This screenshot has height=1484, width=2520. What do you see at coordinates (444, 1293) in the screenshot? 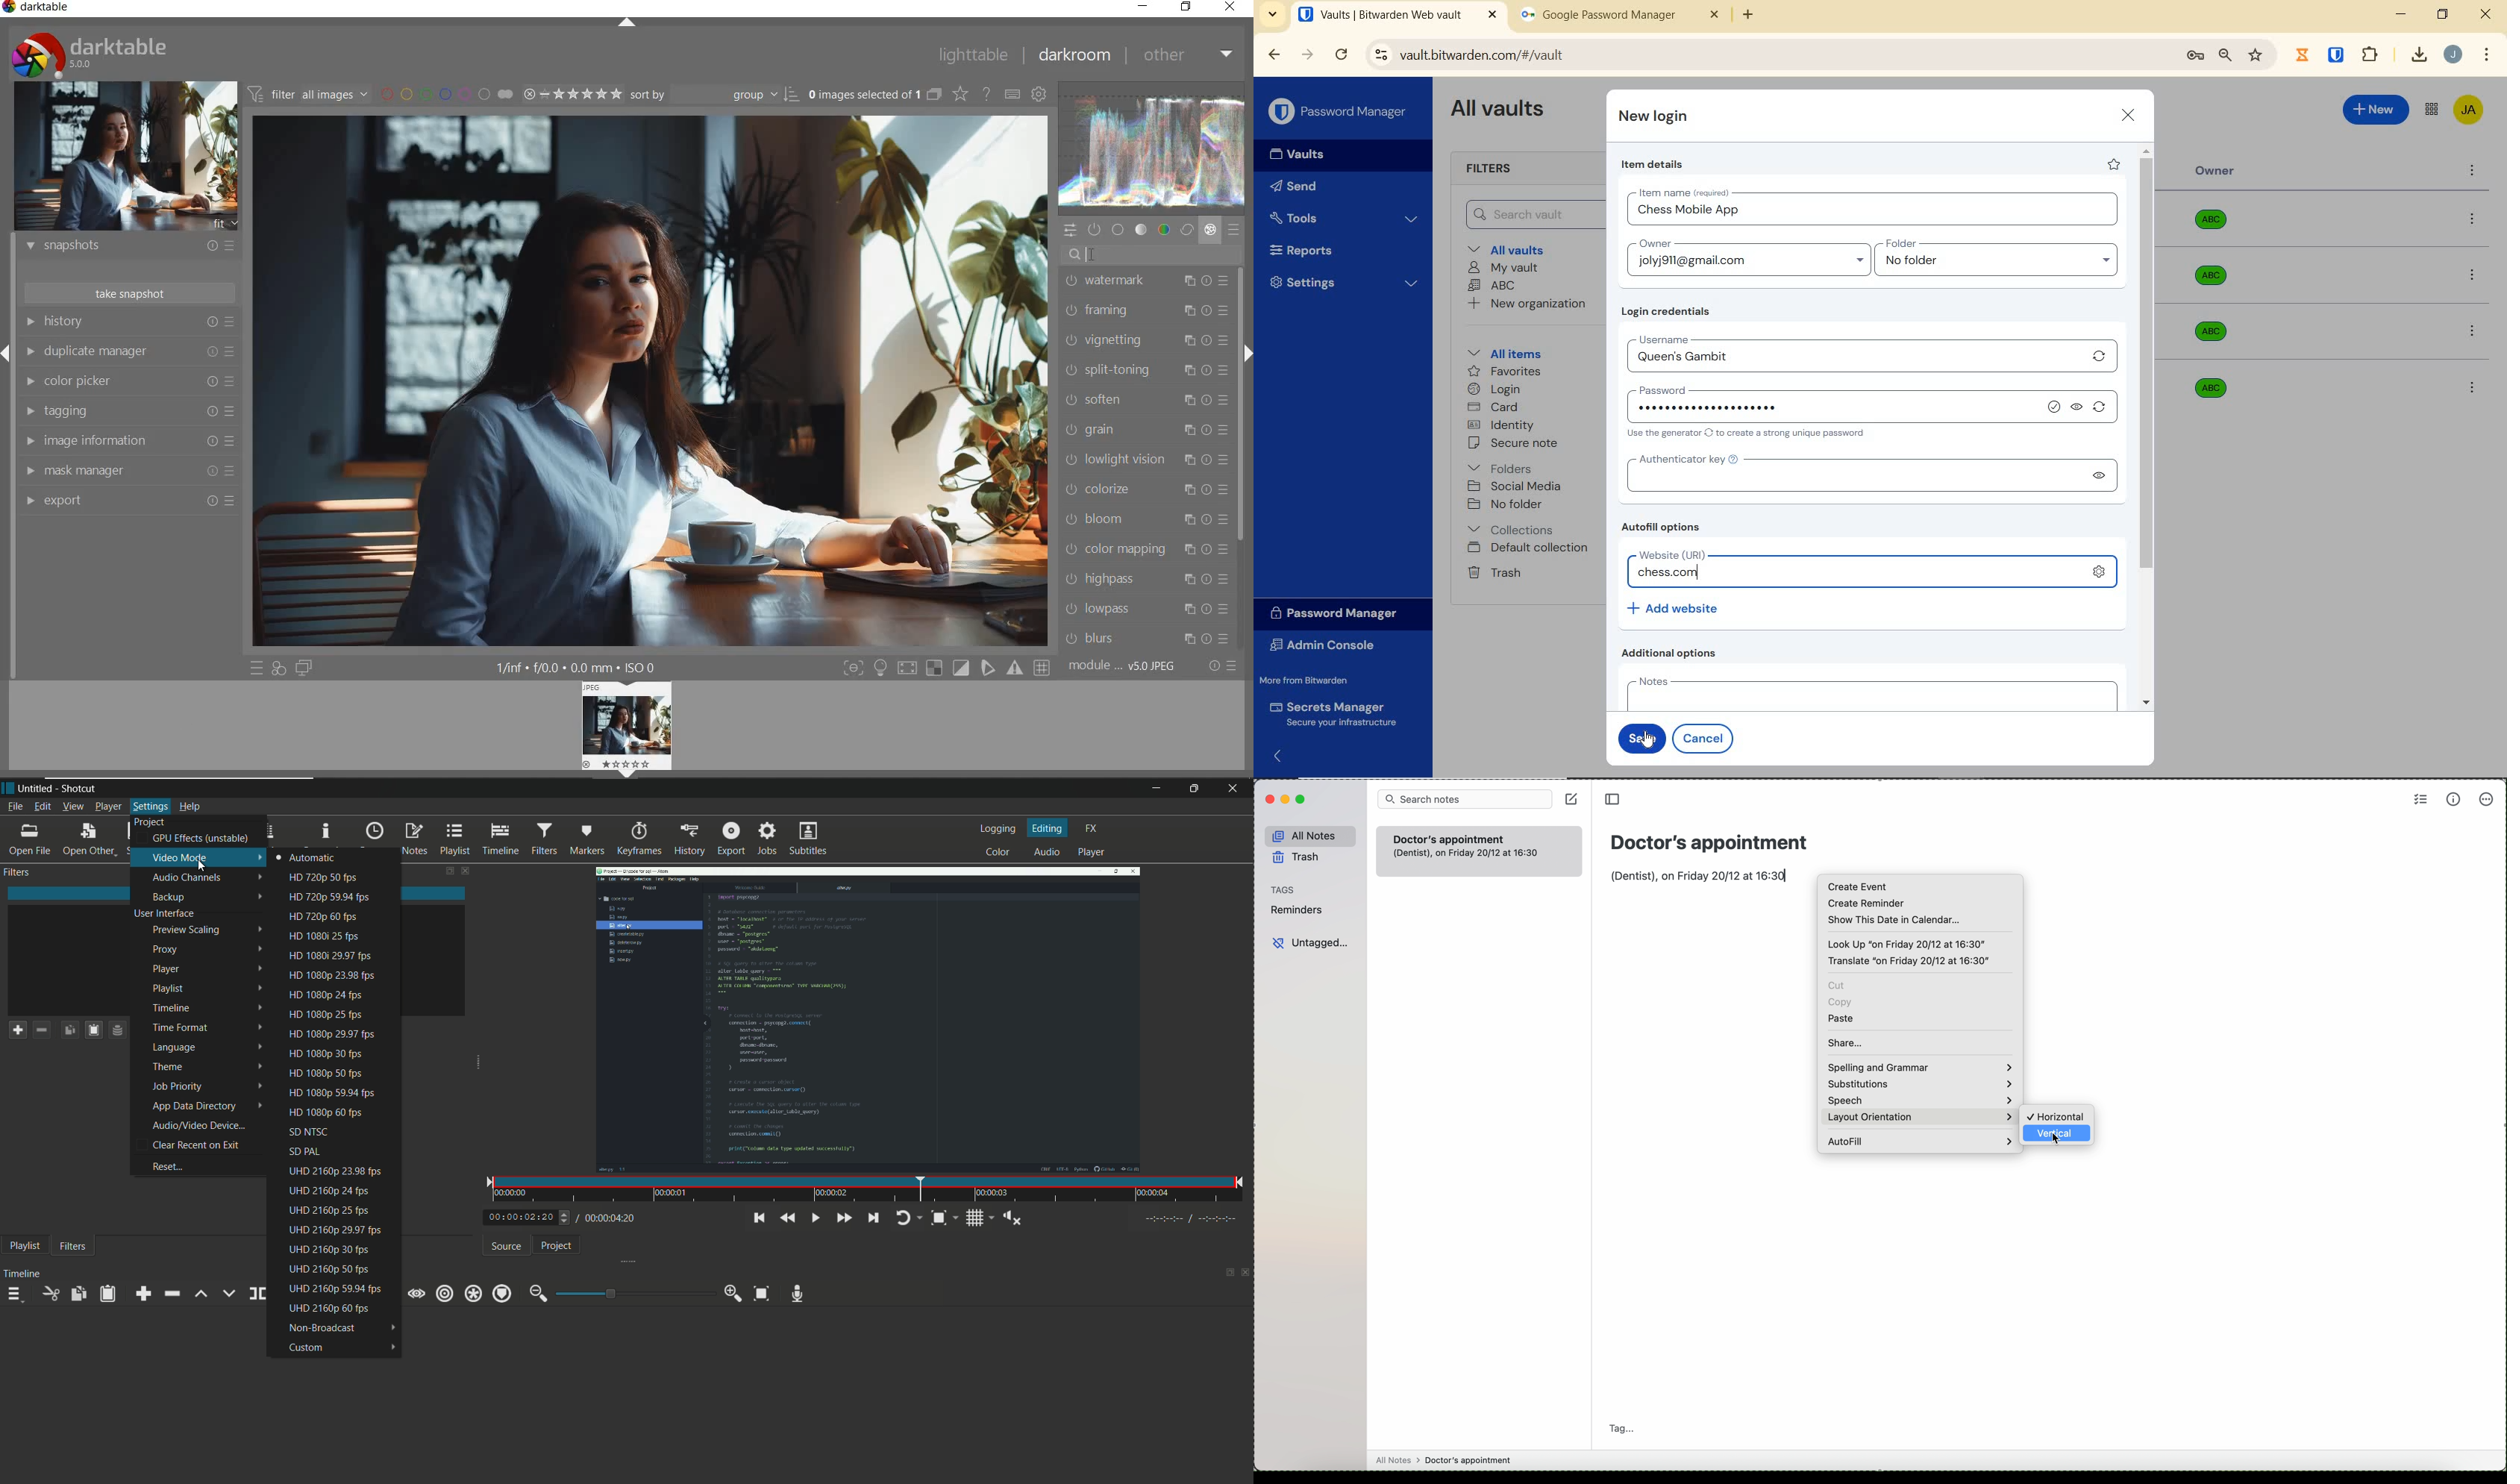
I see `ripple` at bounding box center [444, 1293].